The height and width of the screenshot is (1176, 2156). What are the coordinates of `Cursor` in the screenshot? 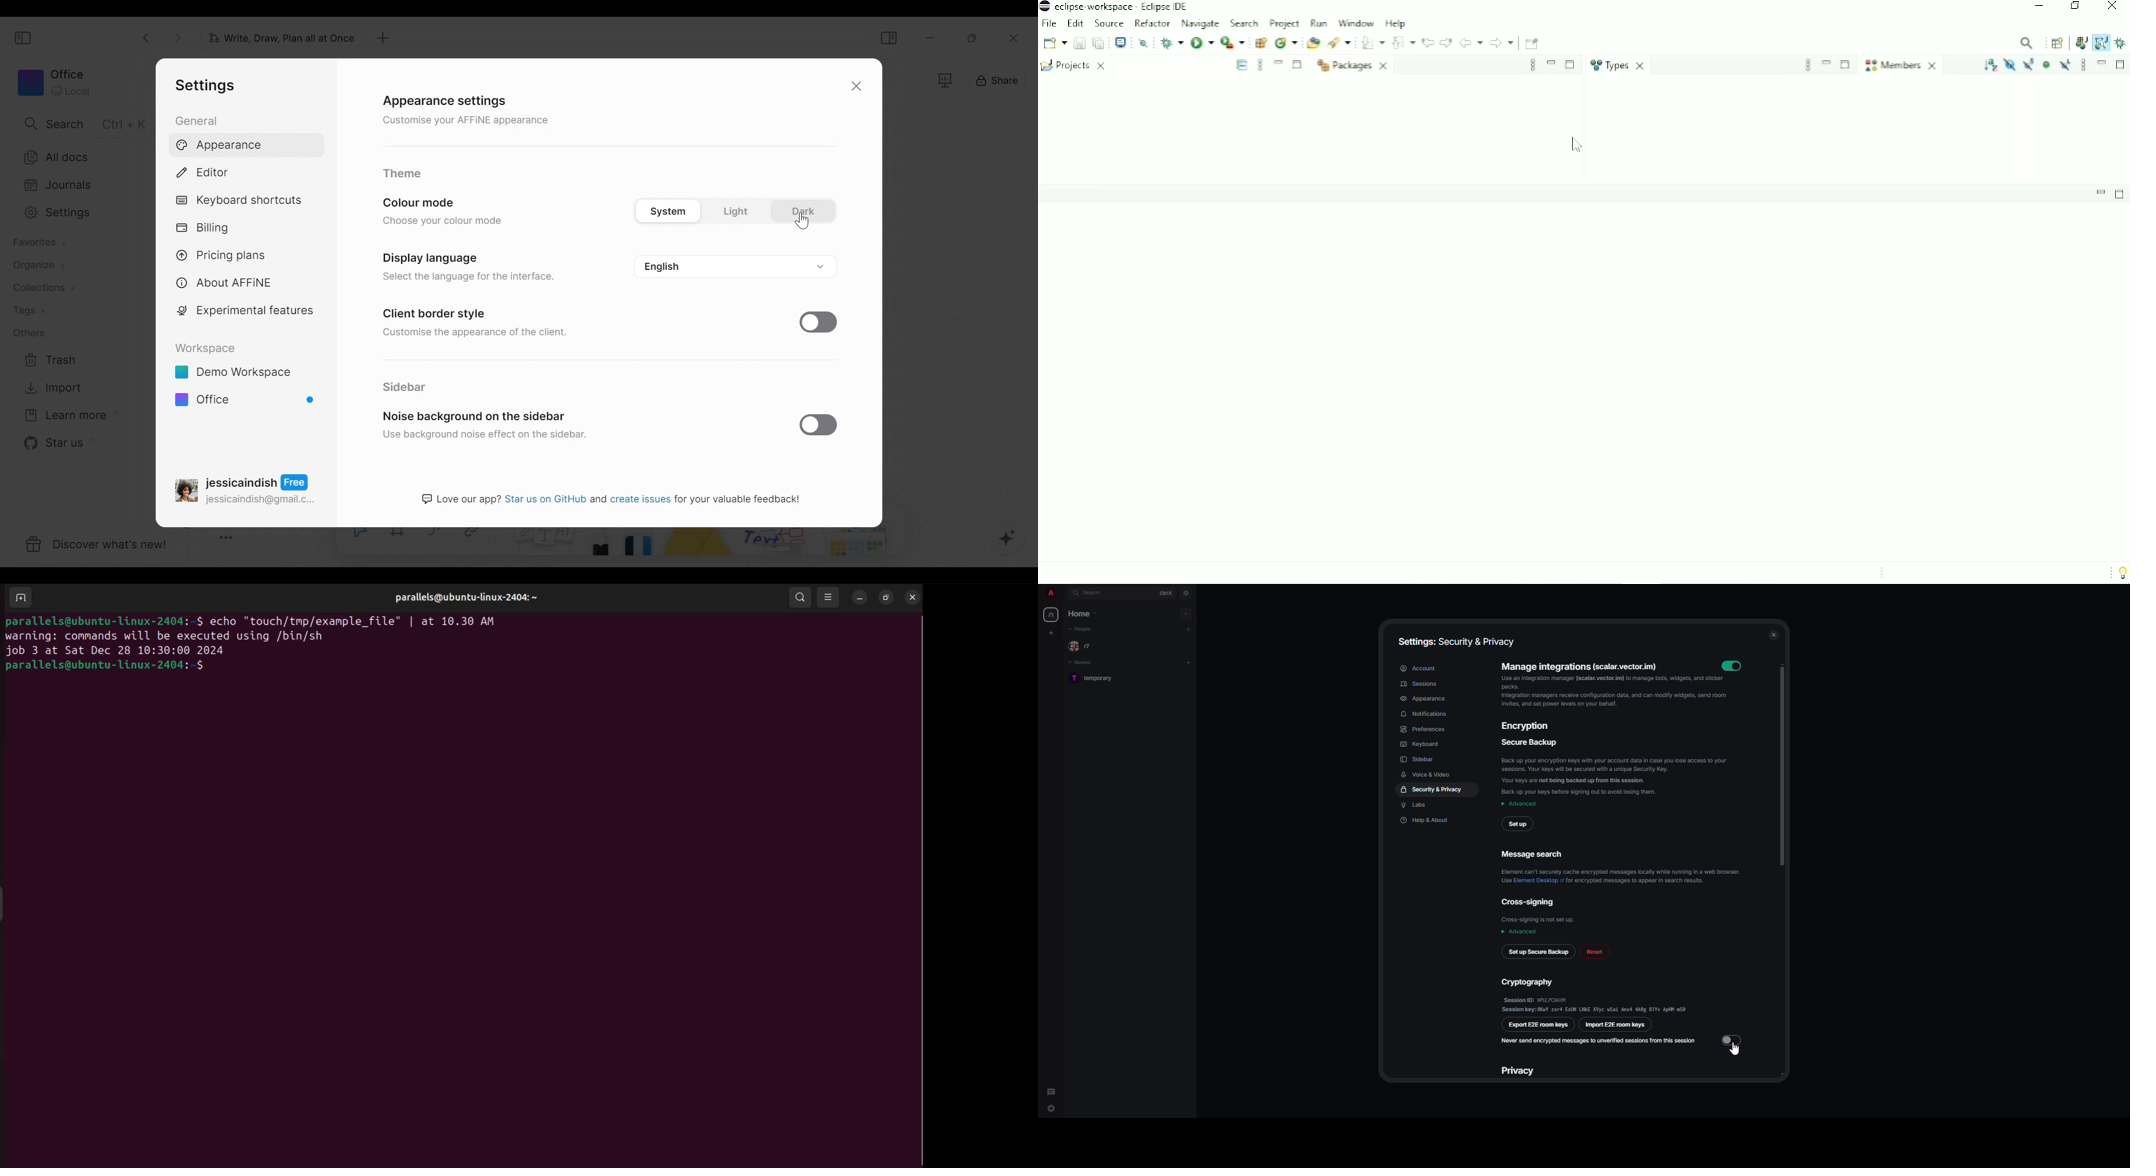 It's located at (1579, 146).